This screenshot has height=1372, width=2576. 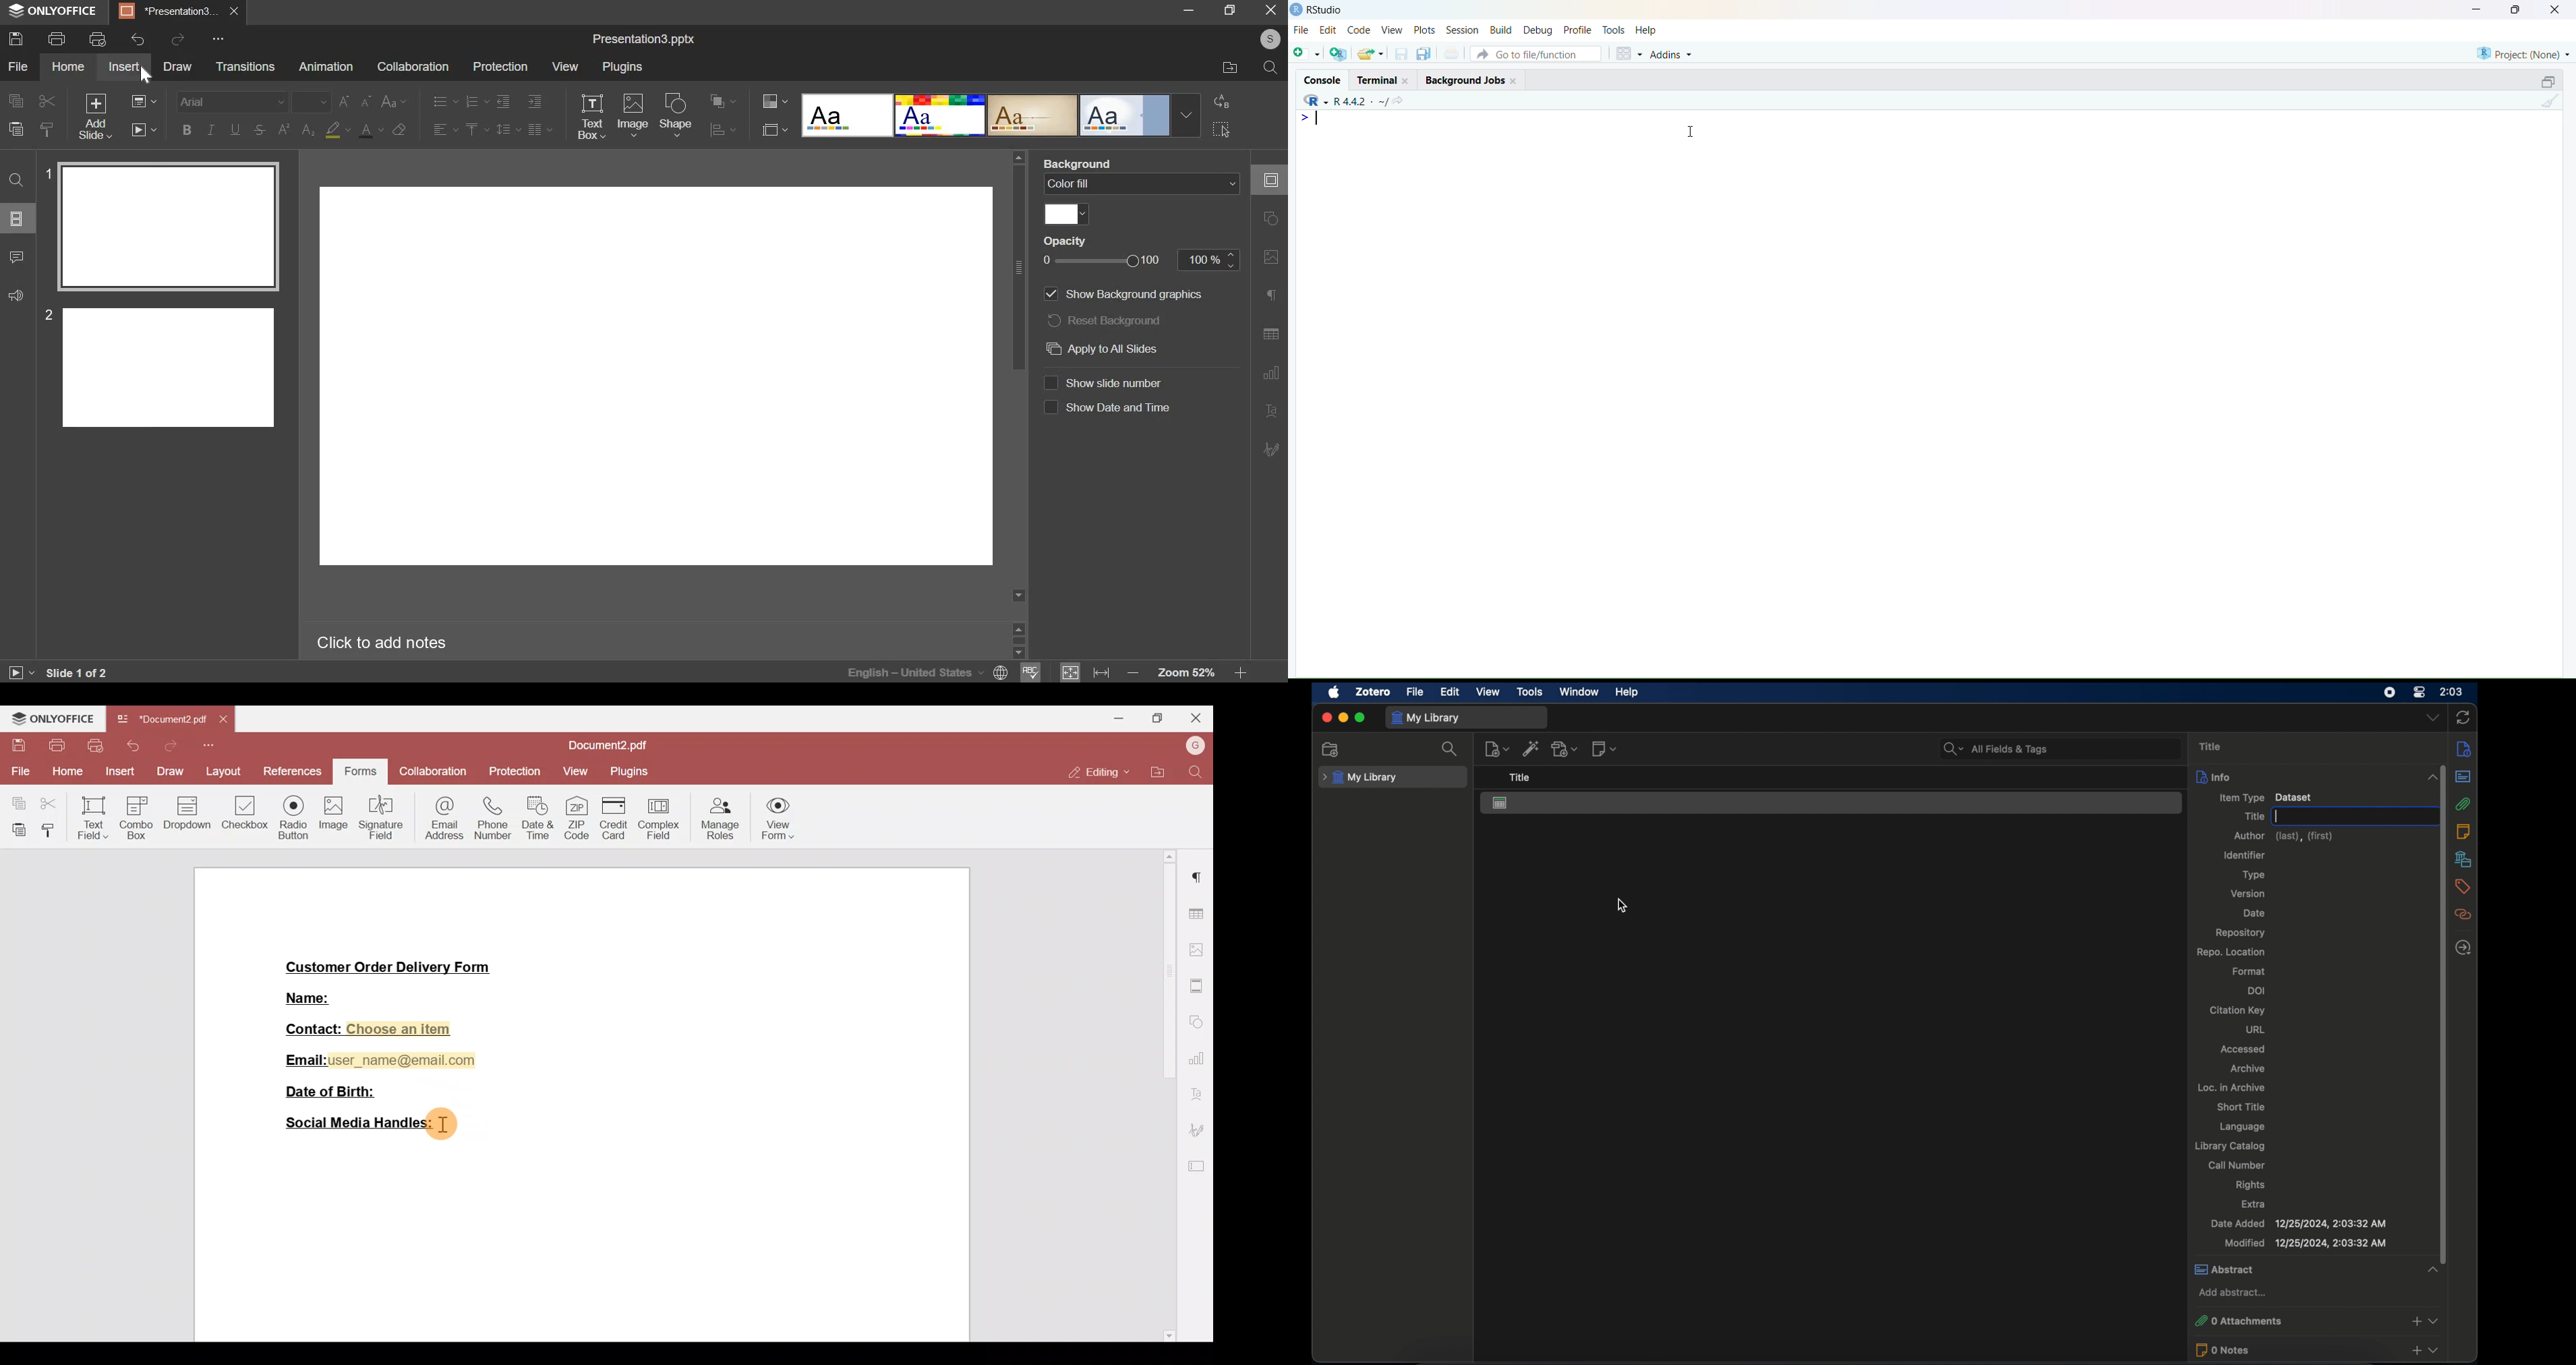 I want to click on Table setting, so click(x=1271, y=336).